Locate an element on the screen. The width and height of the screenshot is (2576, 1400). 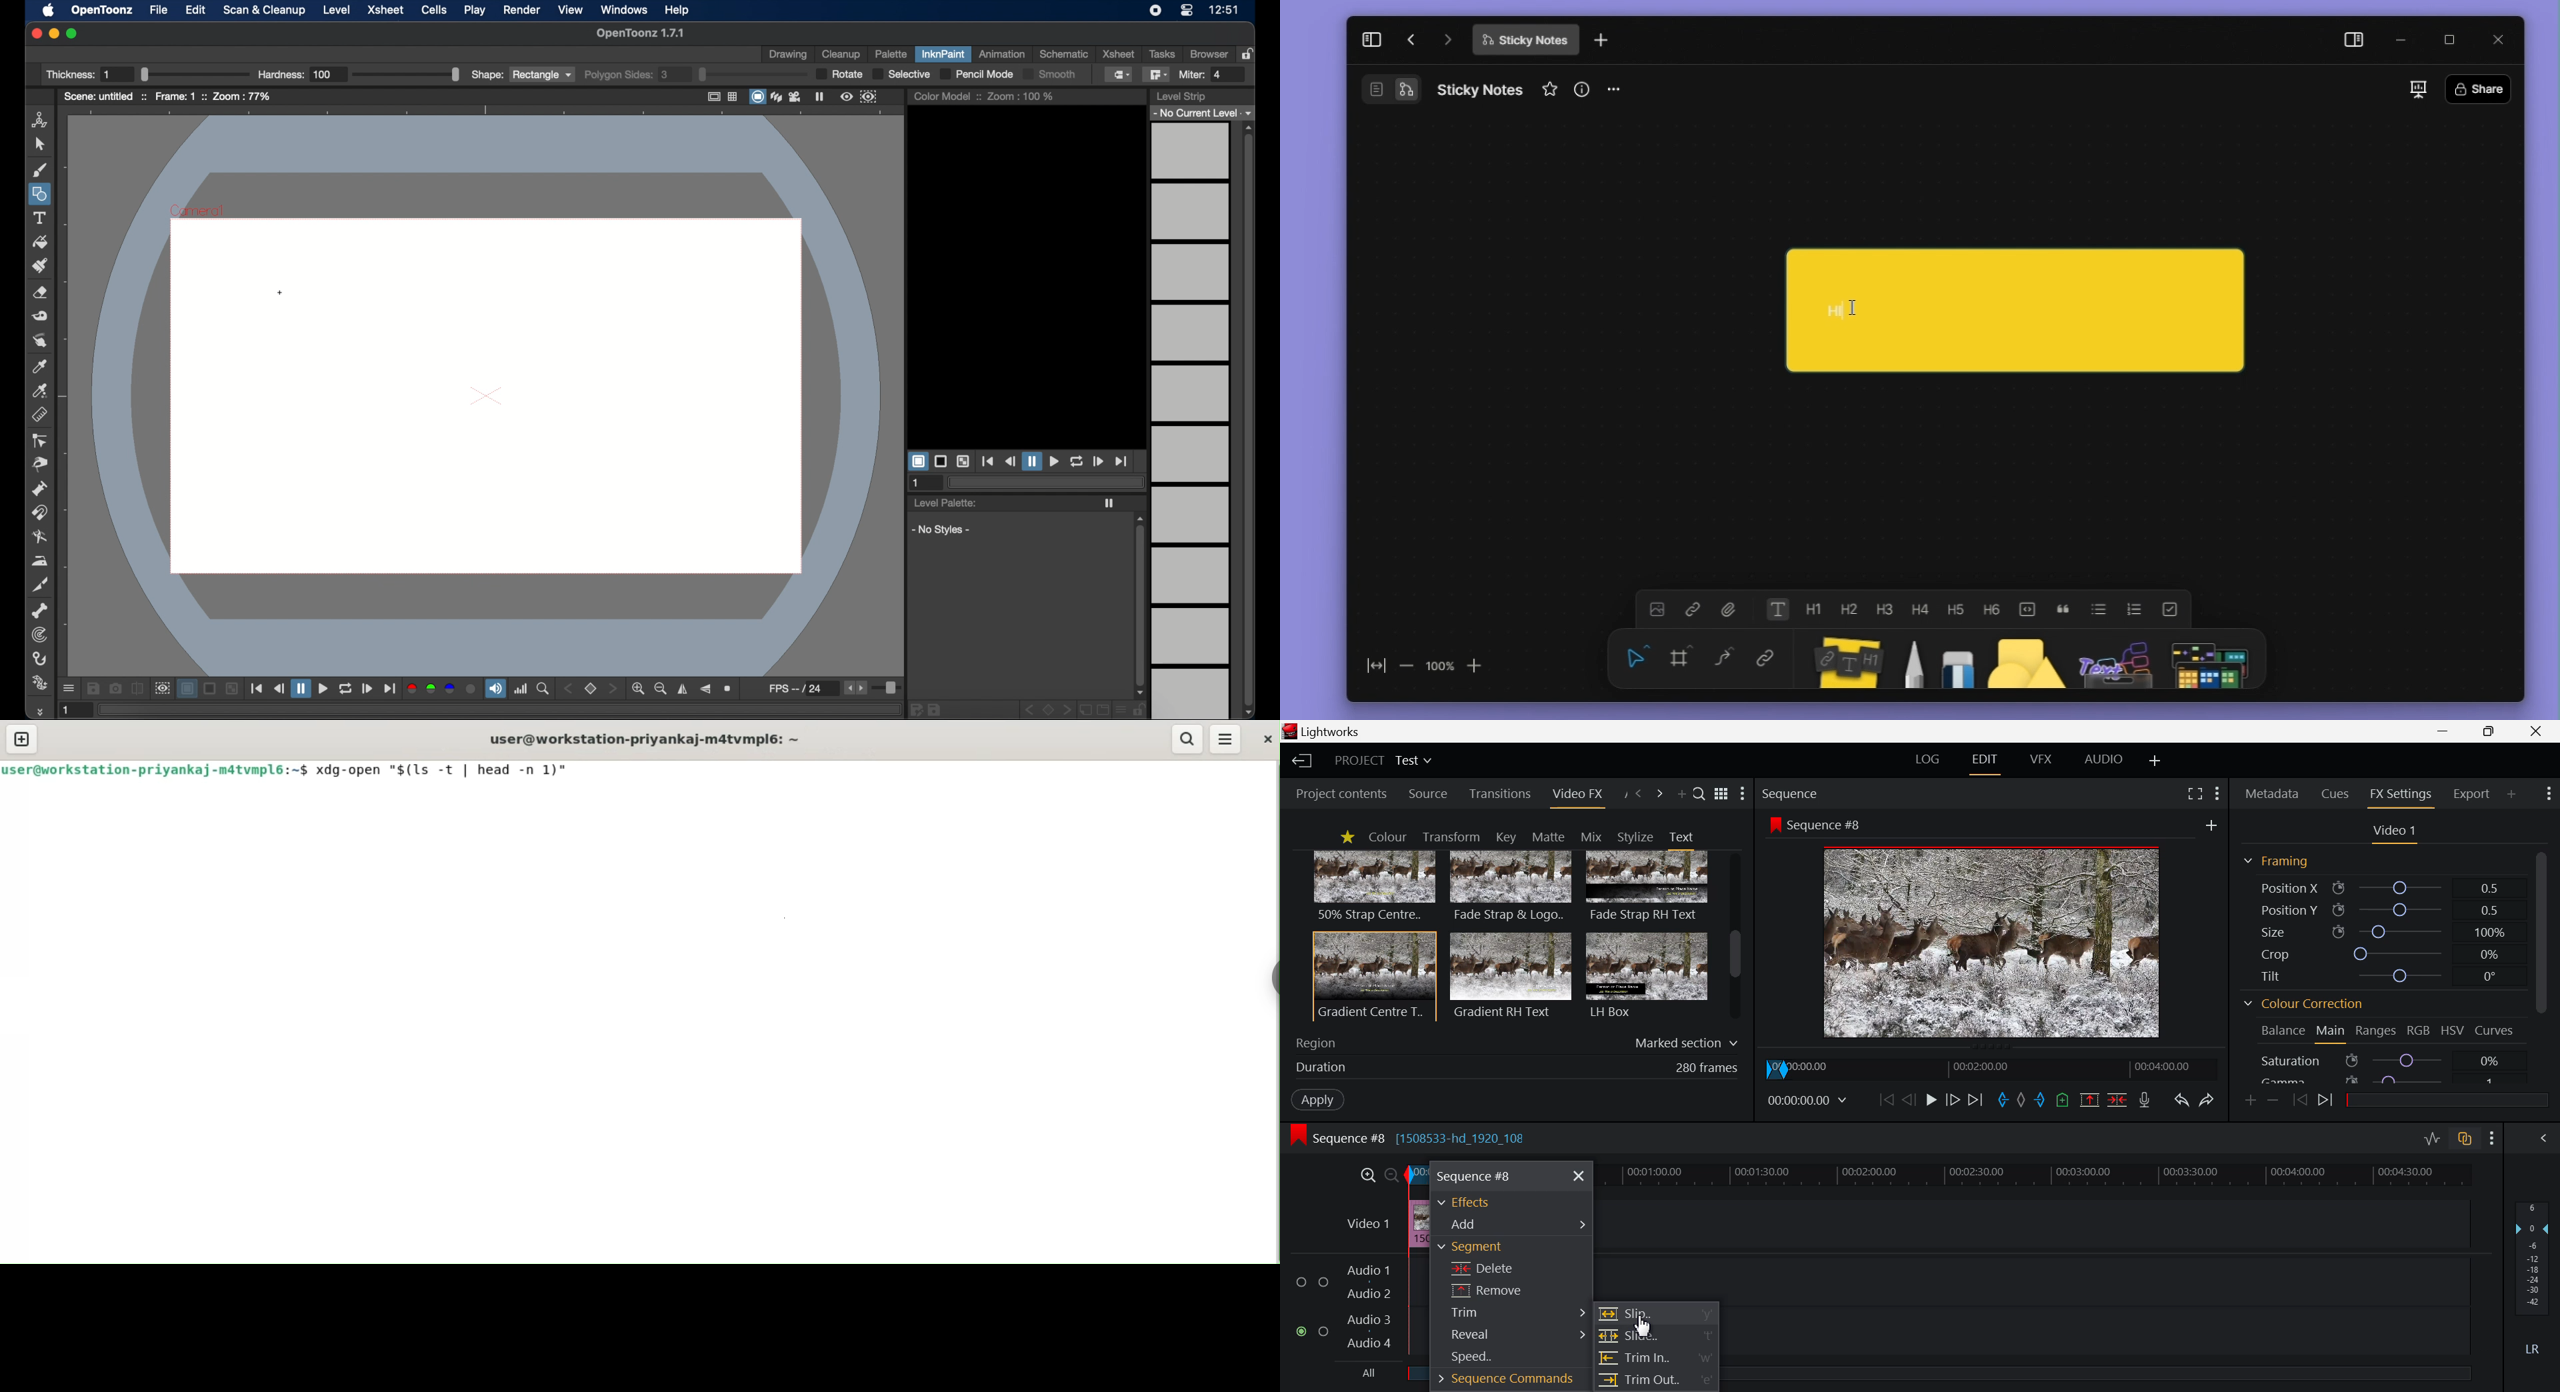
user@workstation-priyankaj-m4tvmpl6: ~ is located at coordinates (637, 739).